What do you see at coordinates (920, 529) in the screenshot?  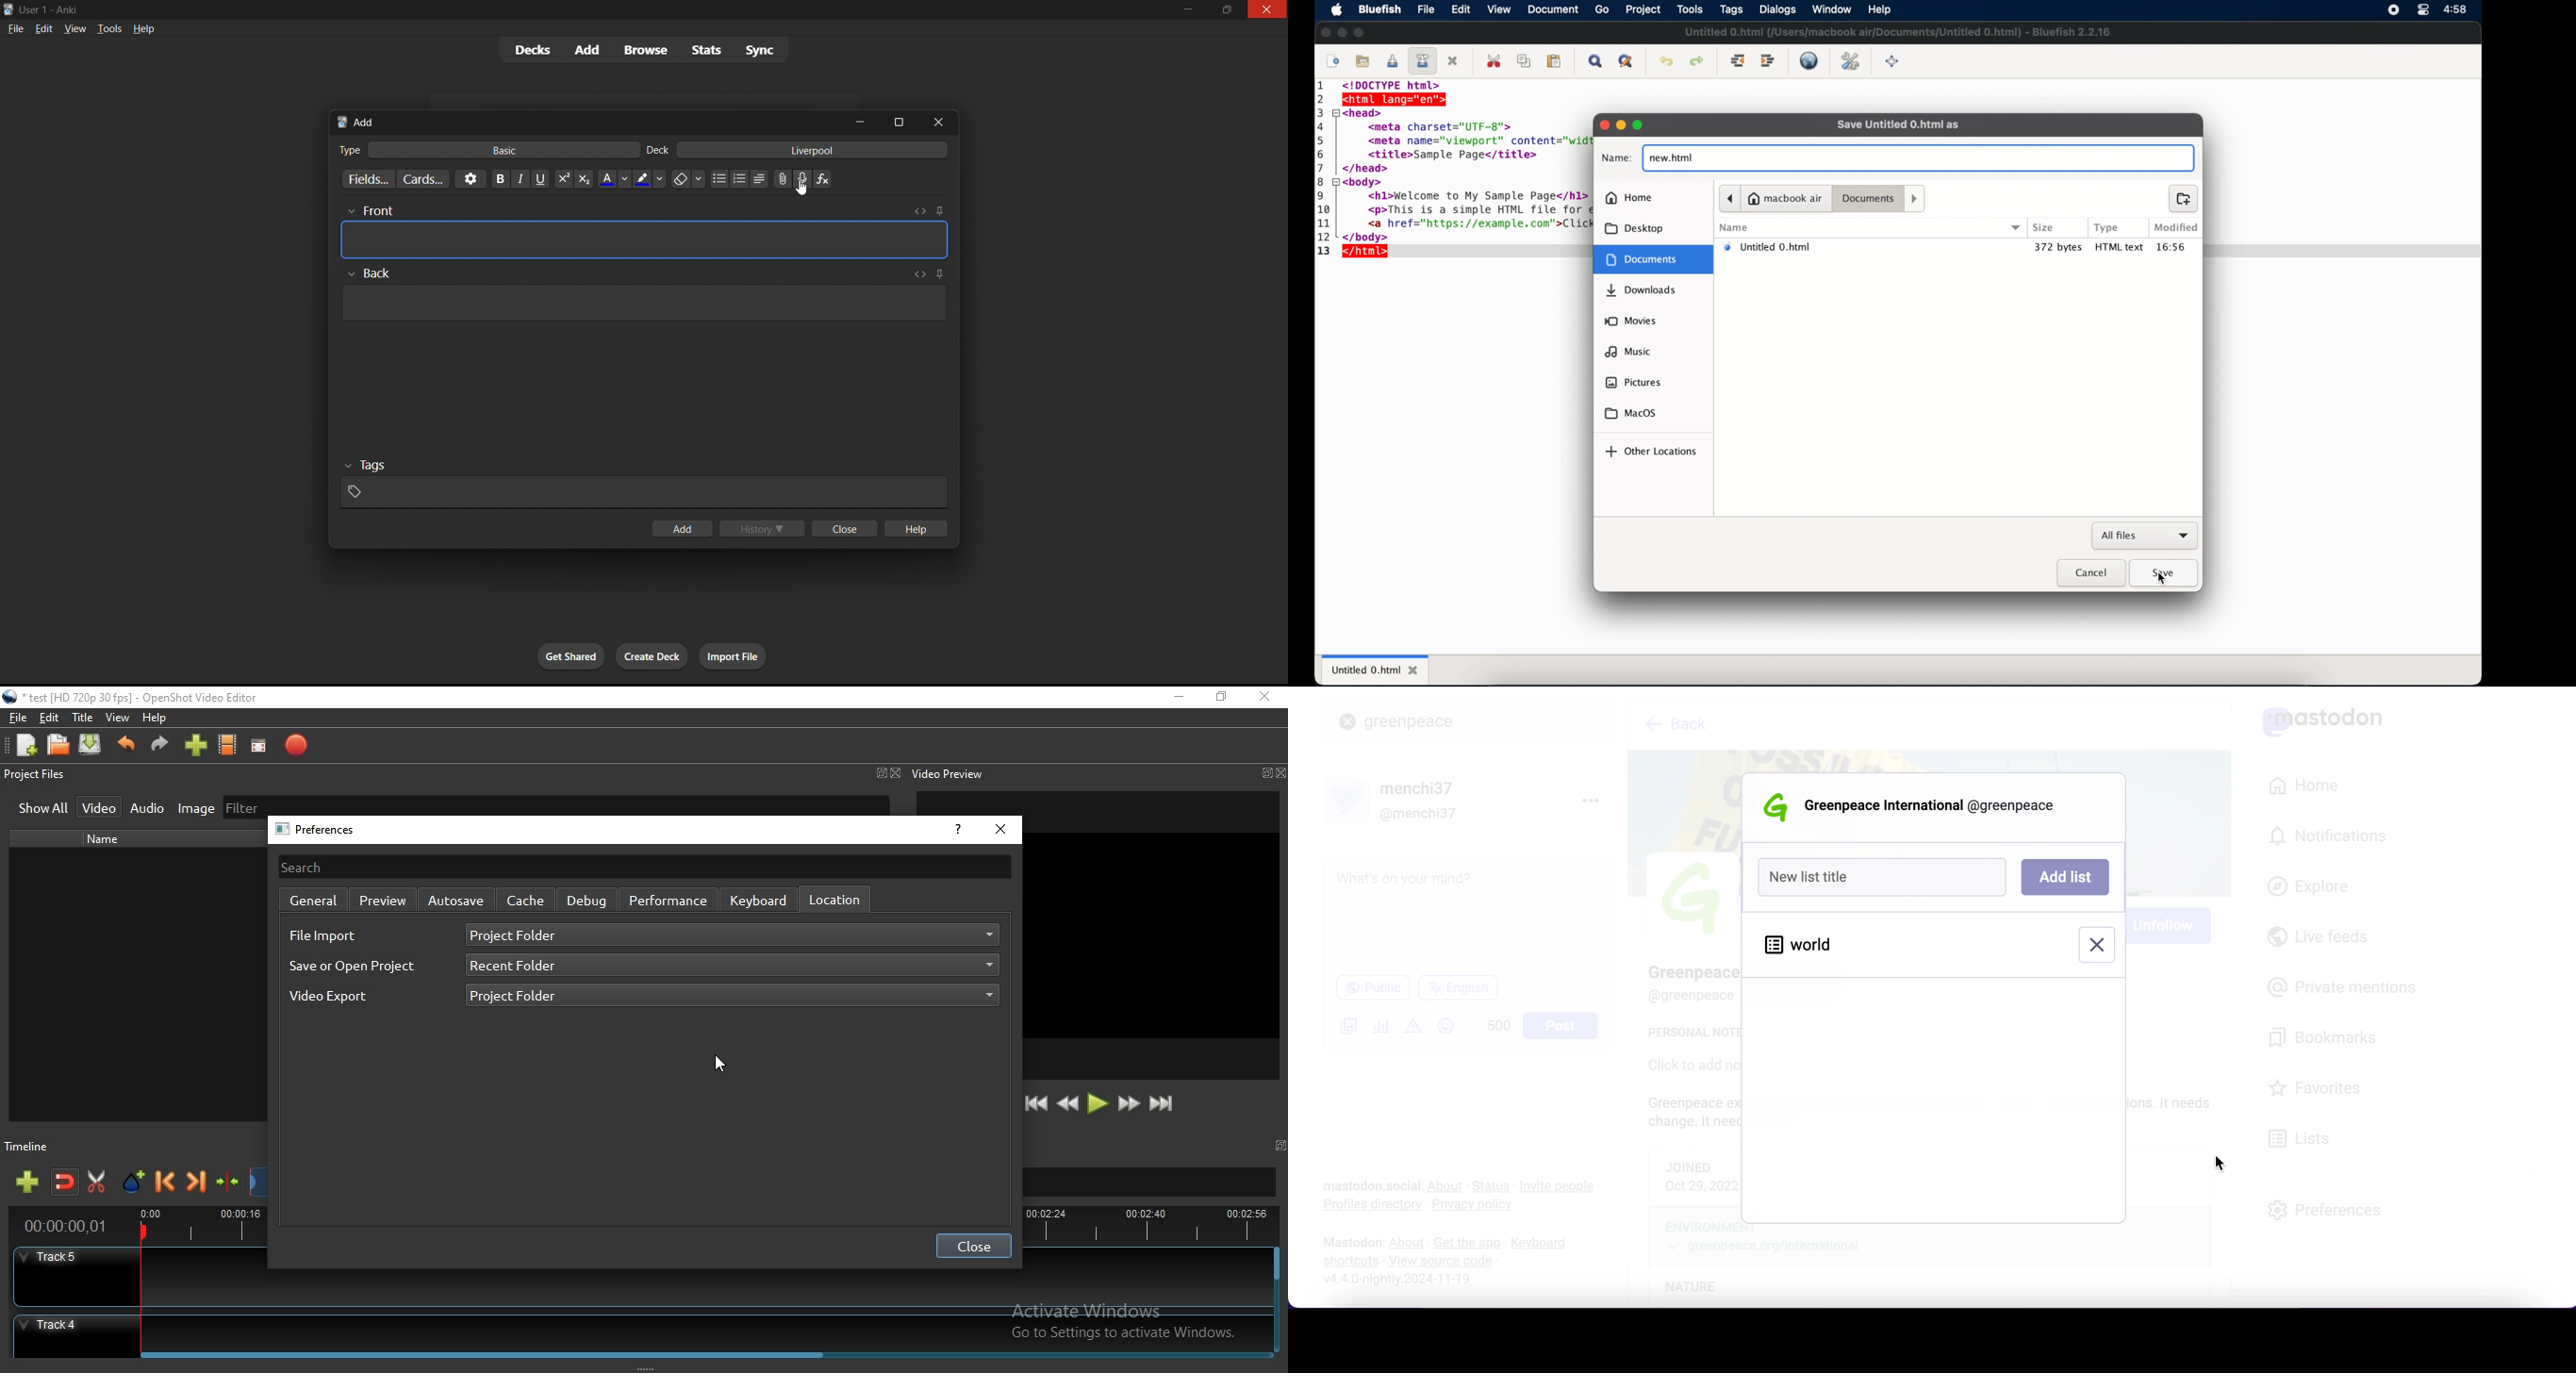 I see `help` at bounding box center [920, 529].